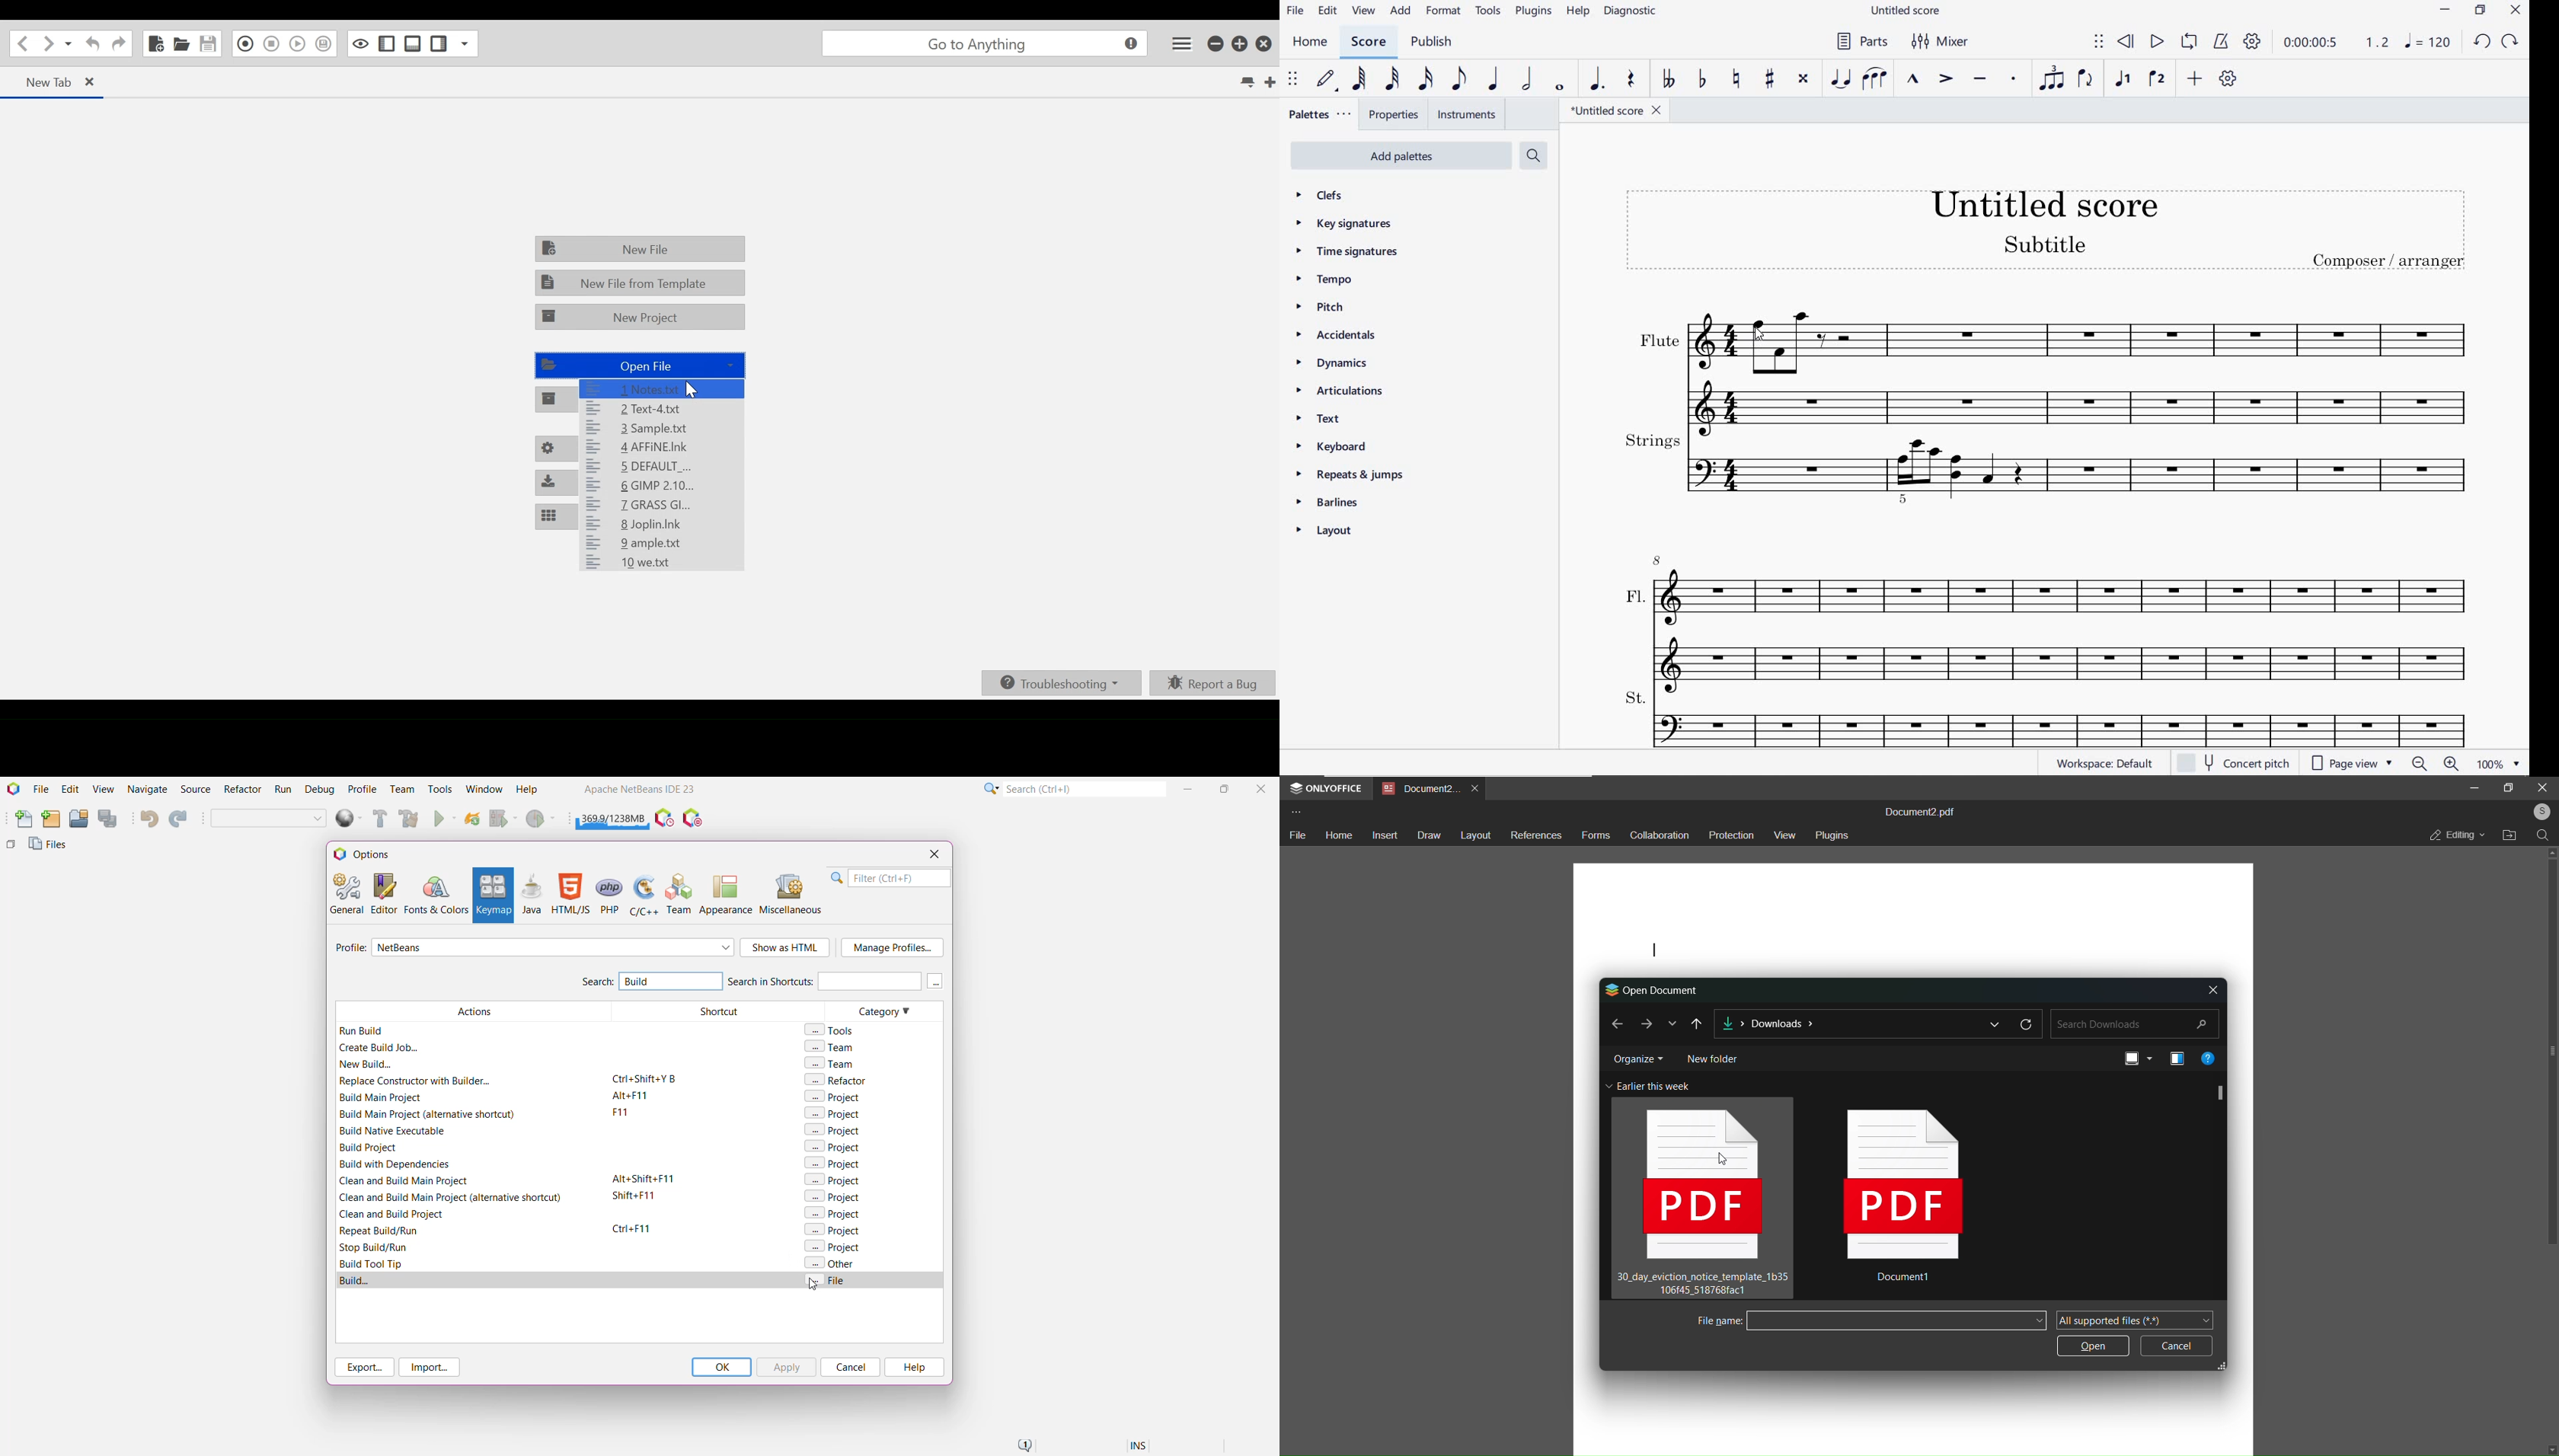 The image size is (2576, 1456). Describe the element at coordinates (1346, 250) in the screenshot. I see `time signatures` at that location.